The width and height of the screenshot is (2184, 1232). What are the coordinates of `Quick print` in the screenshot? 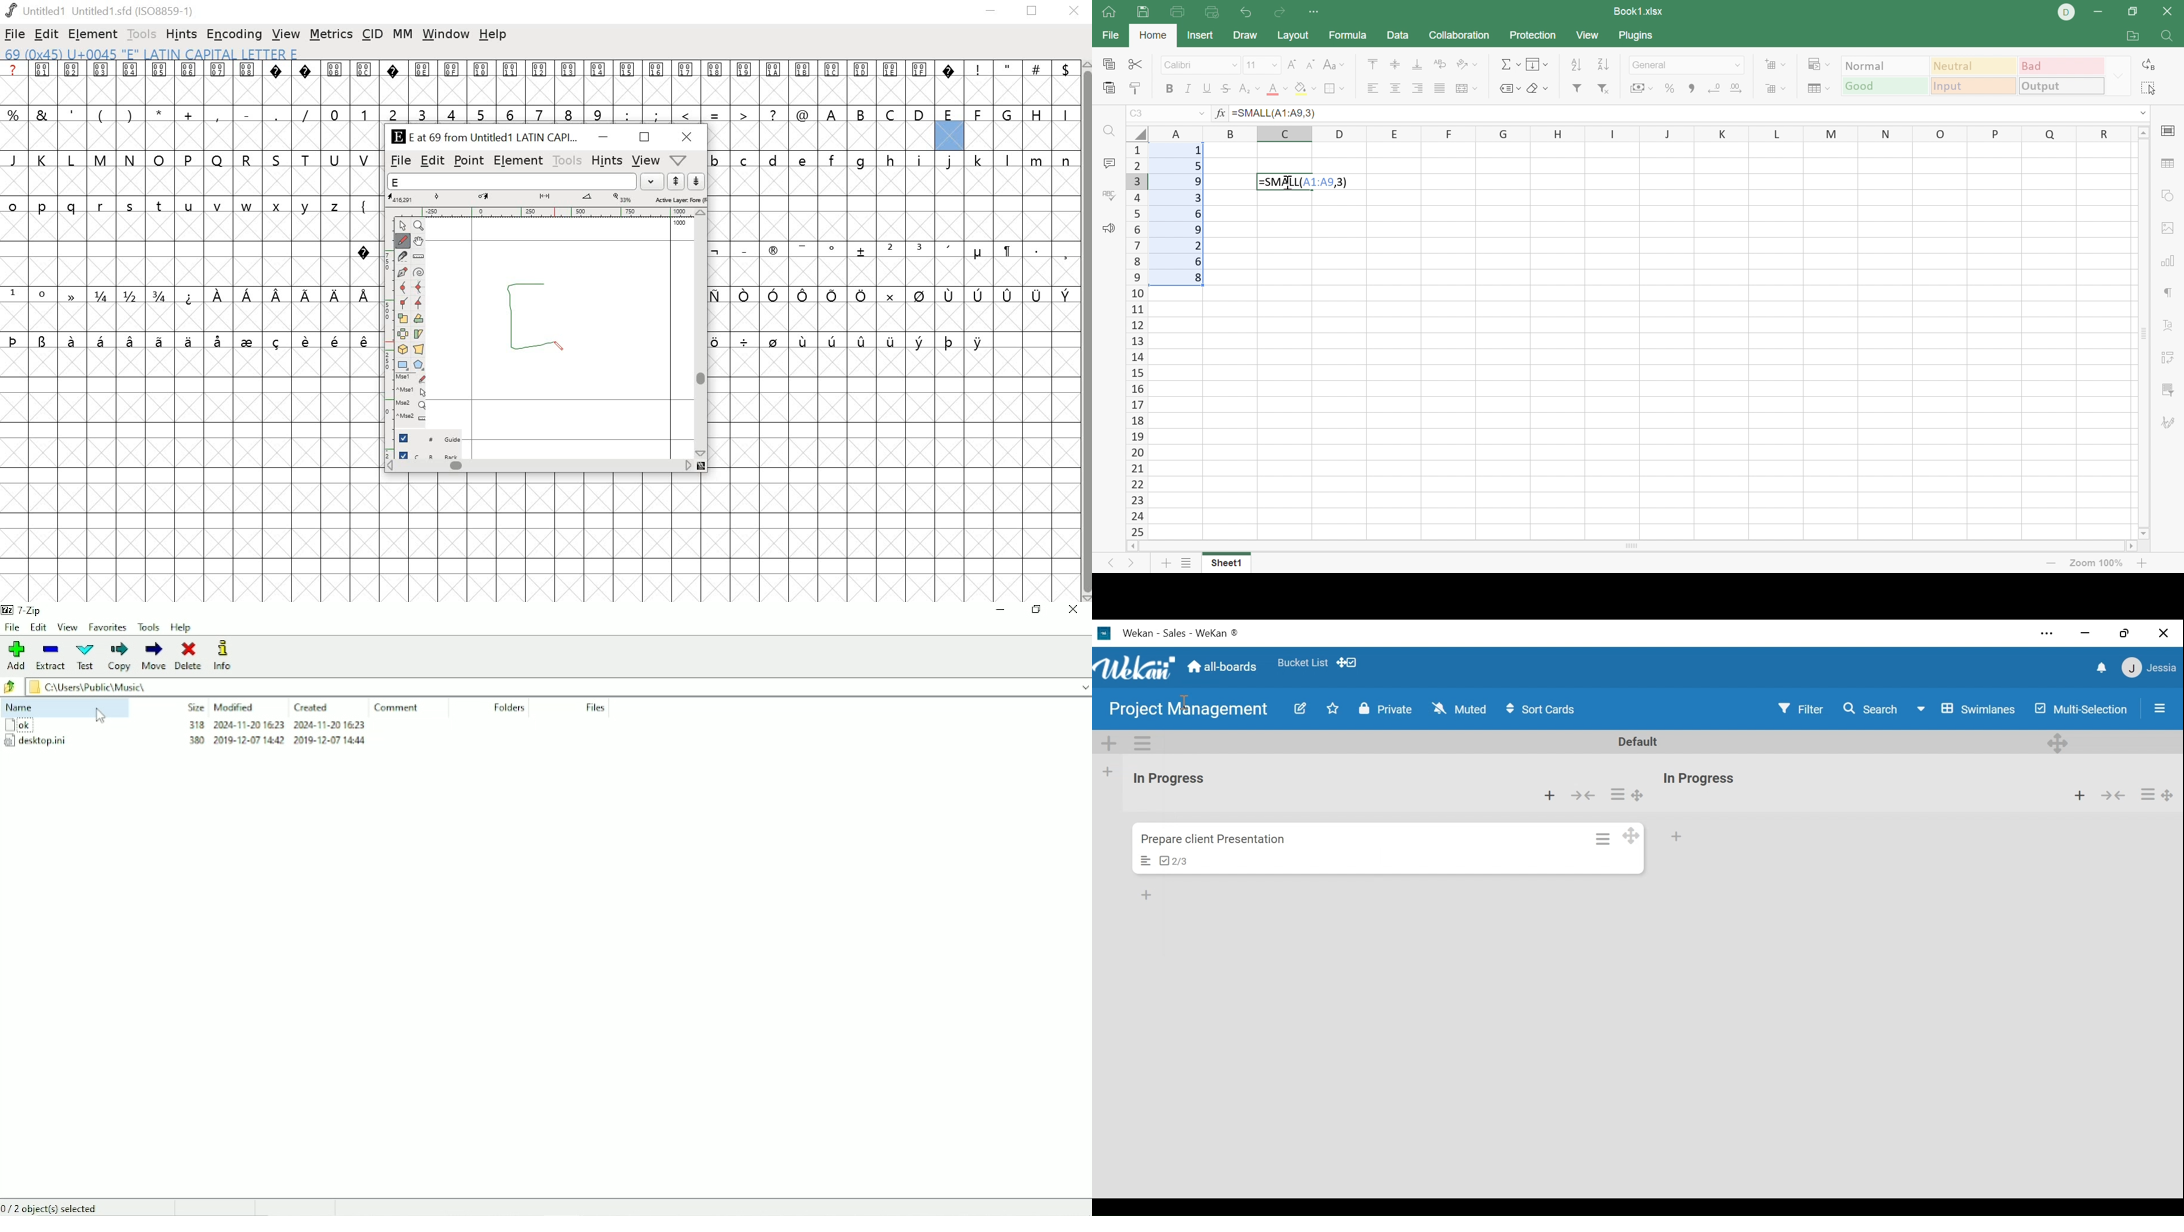 It's located at (1211, 11).